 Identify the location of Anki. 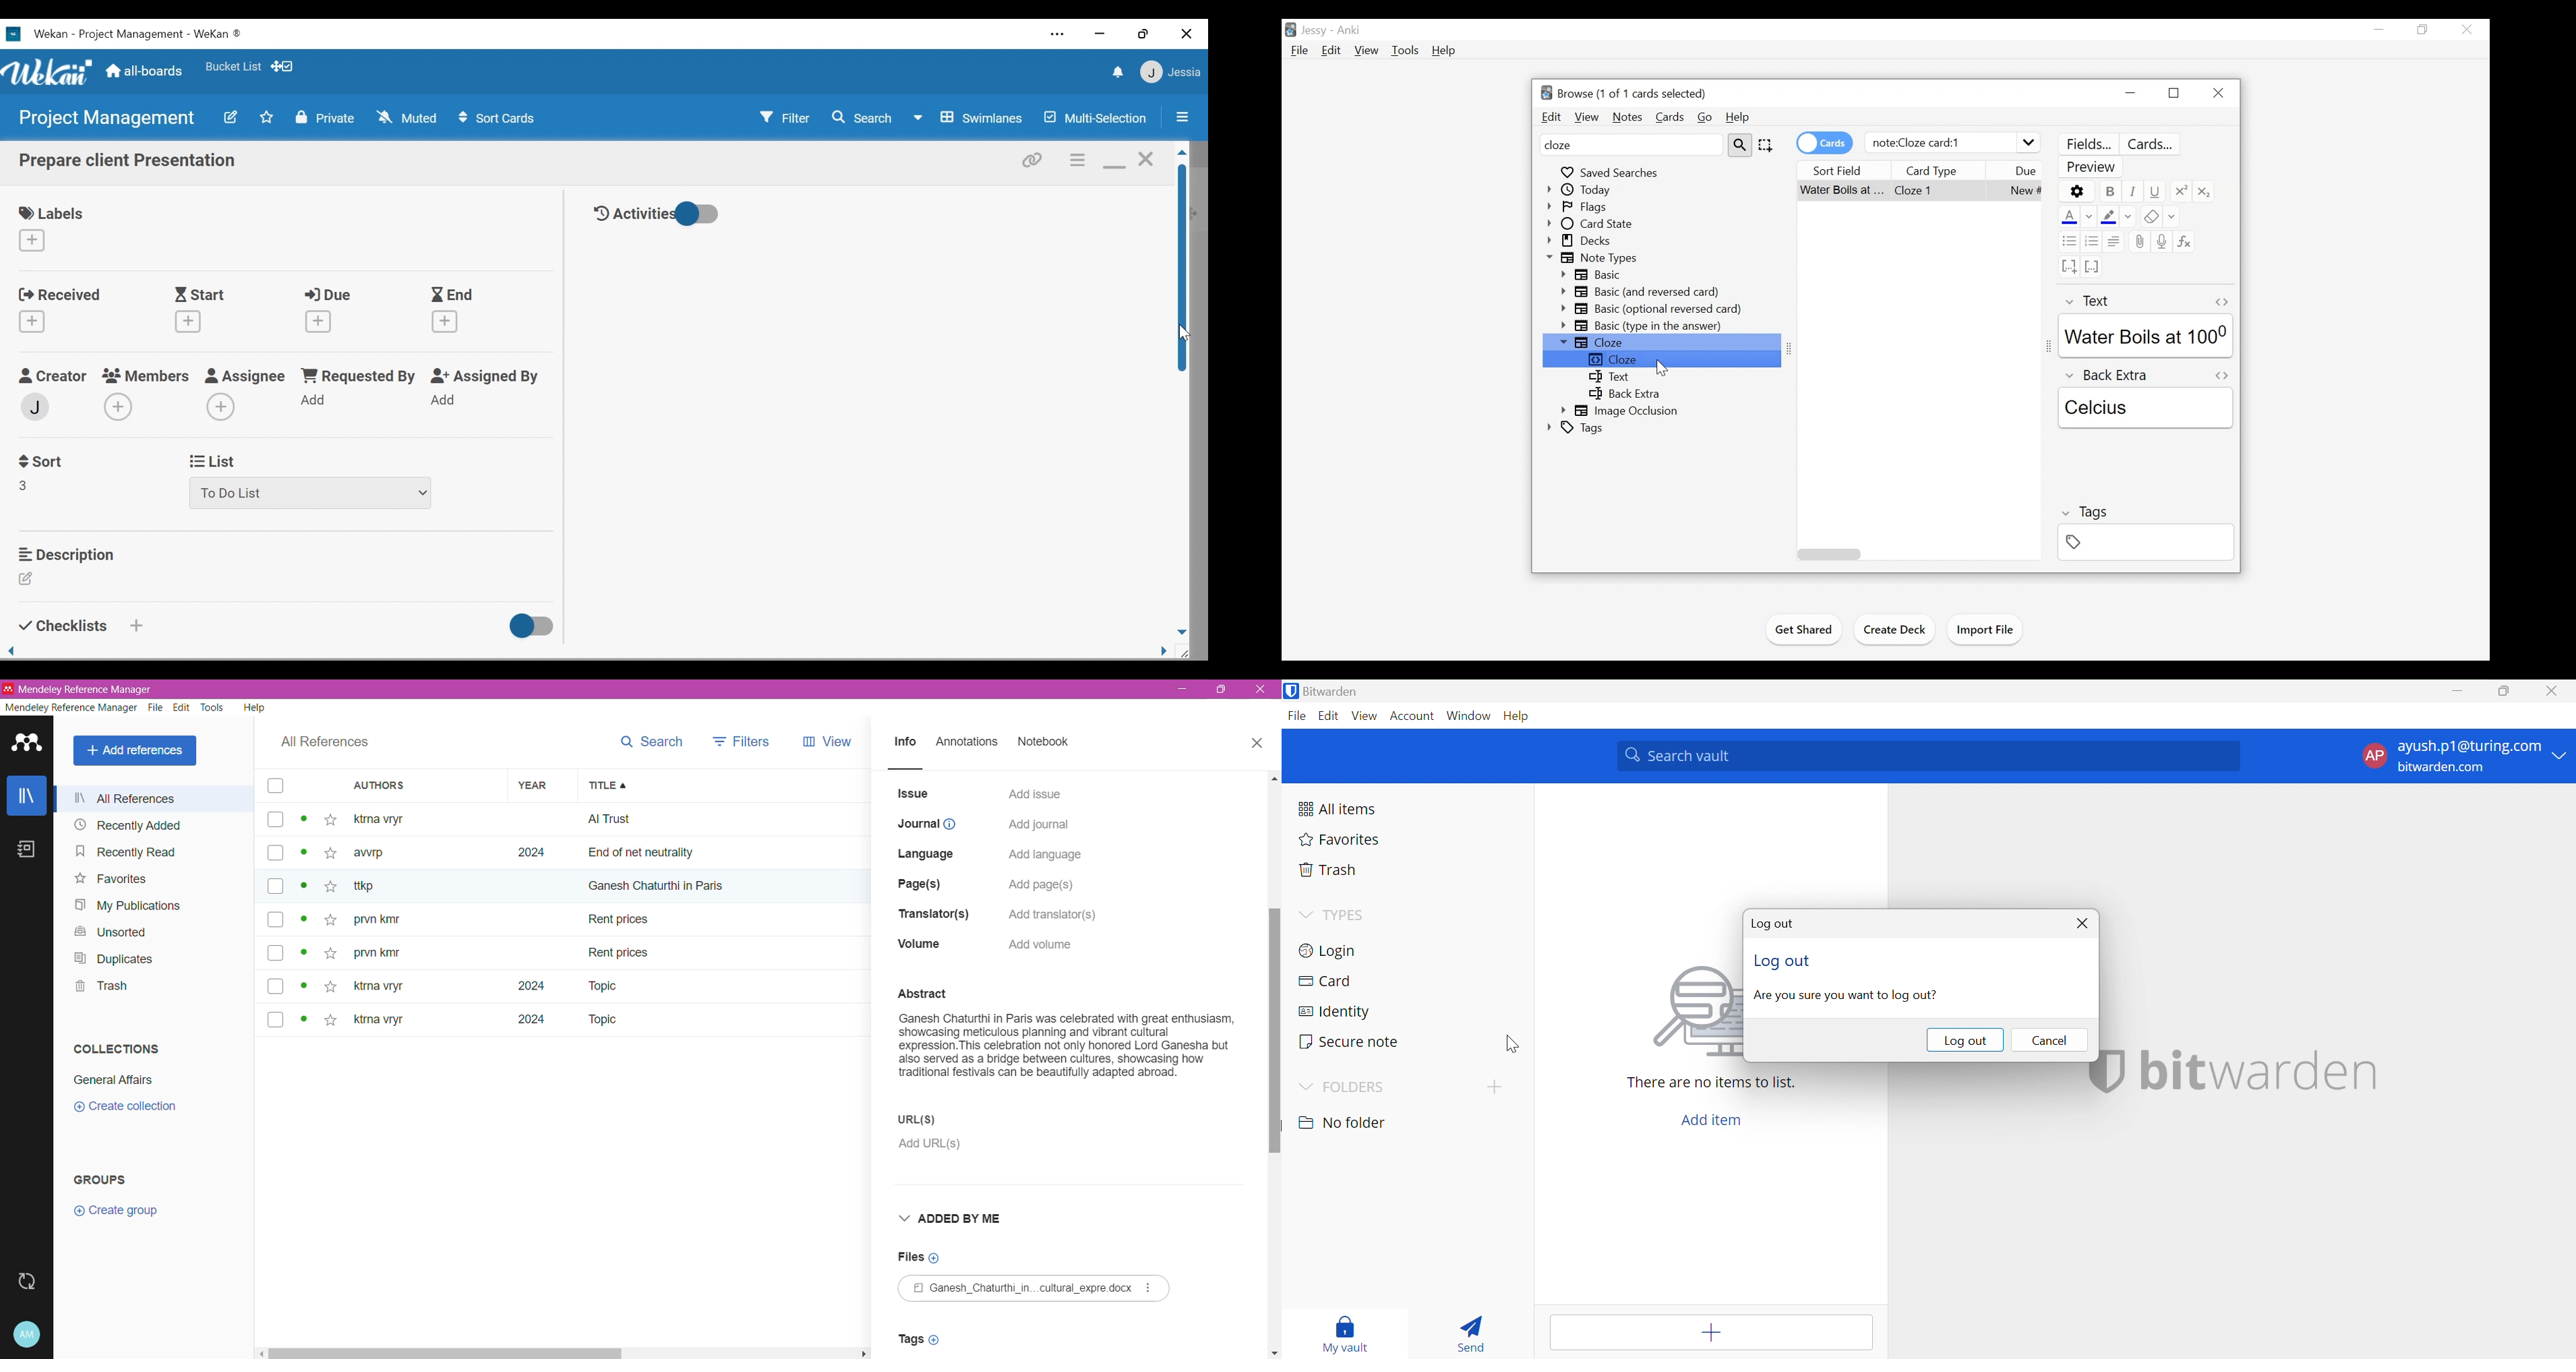
(1350, 31).